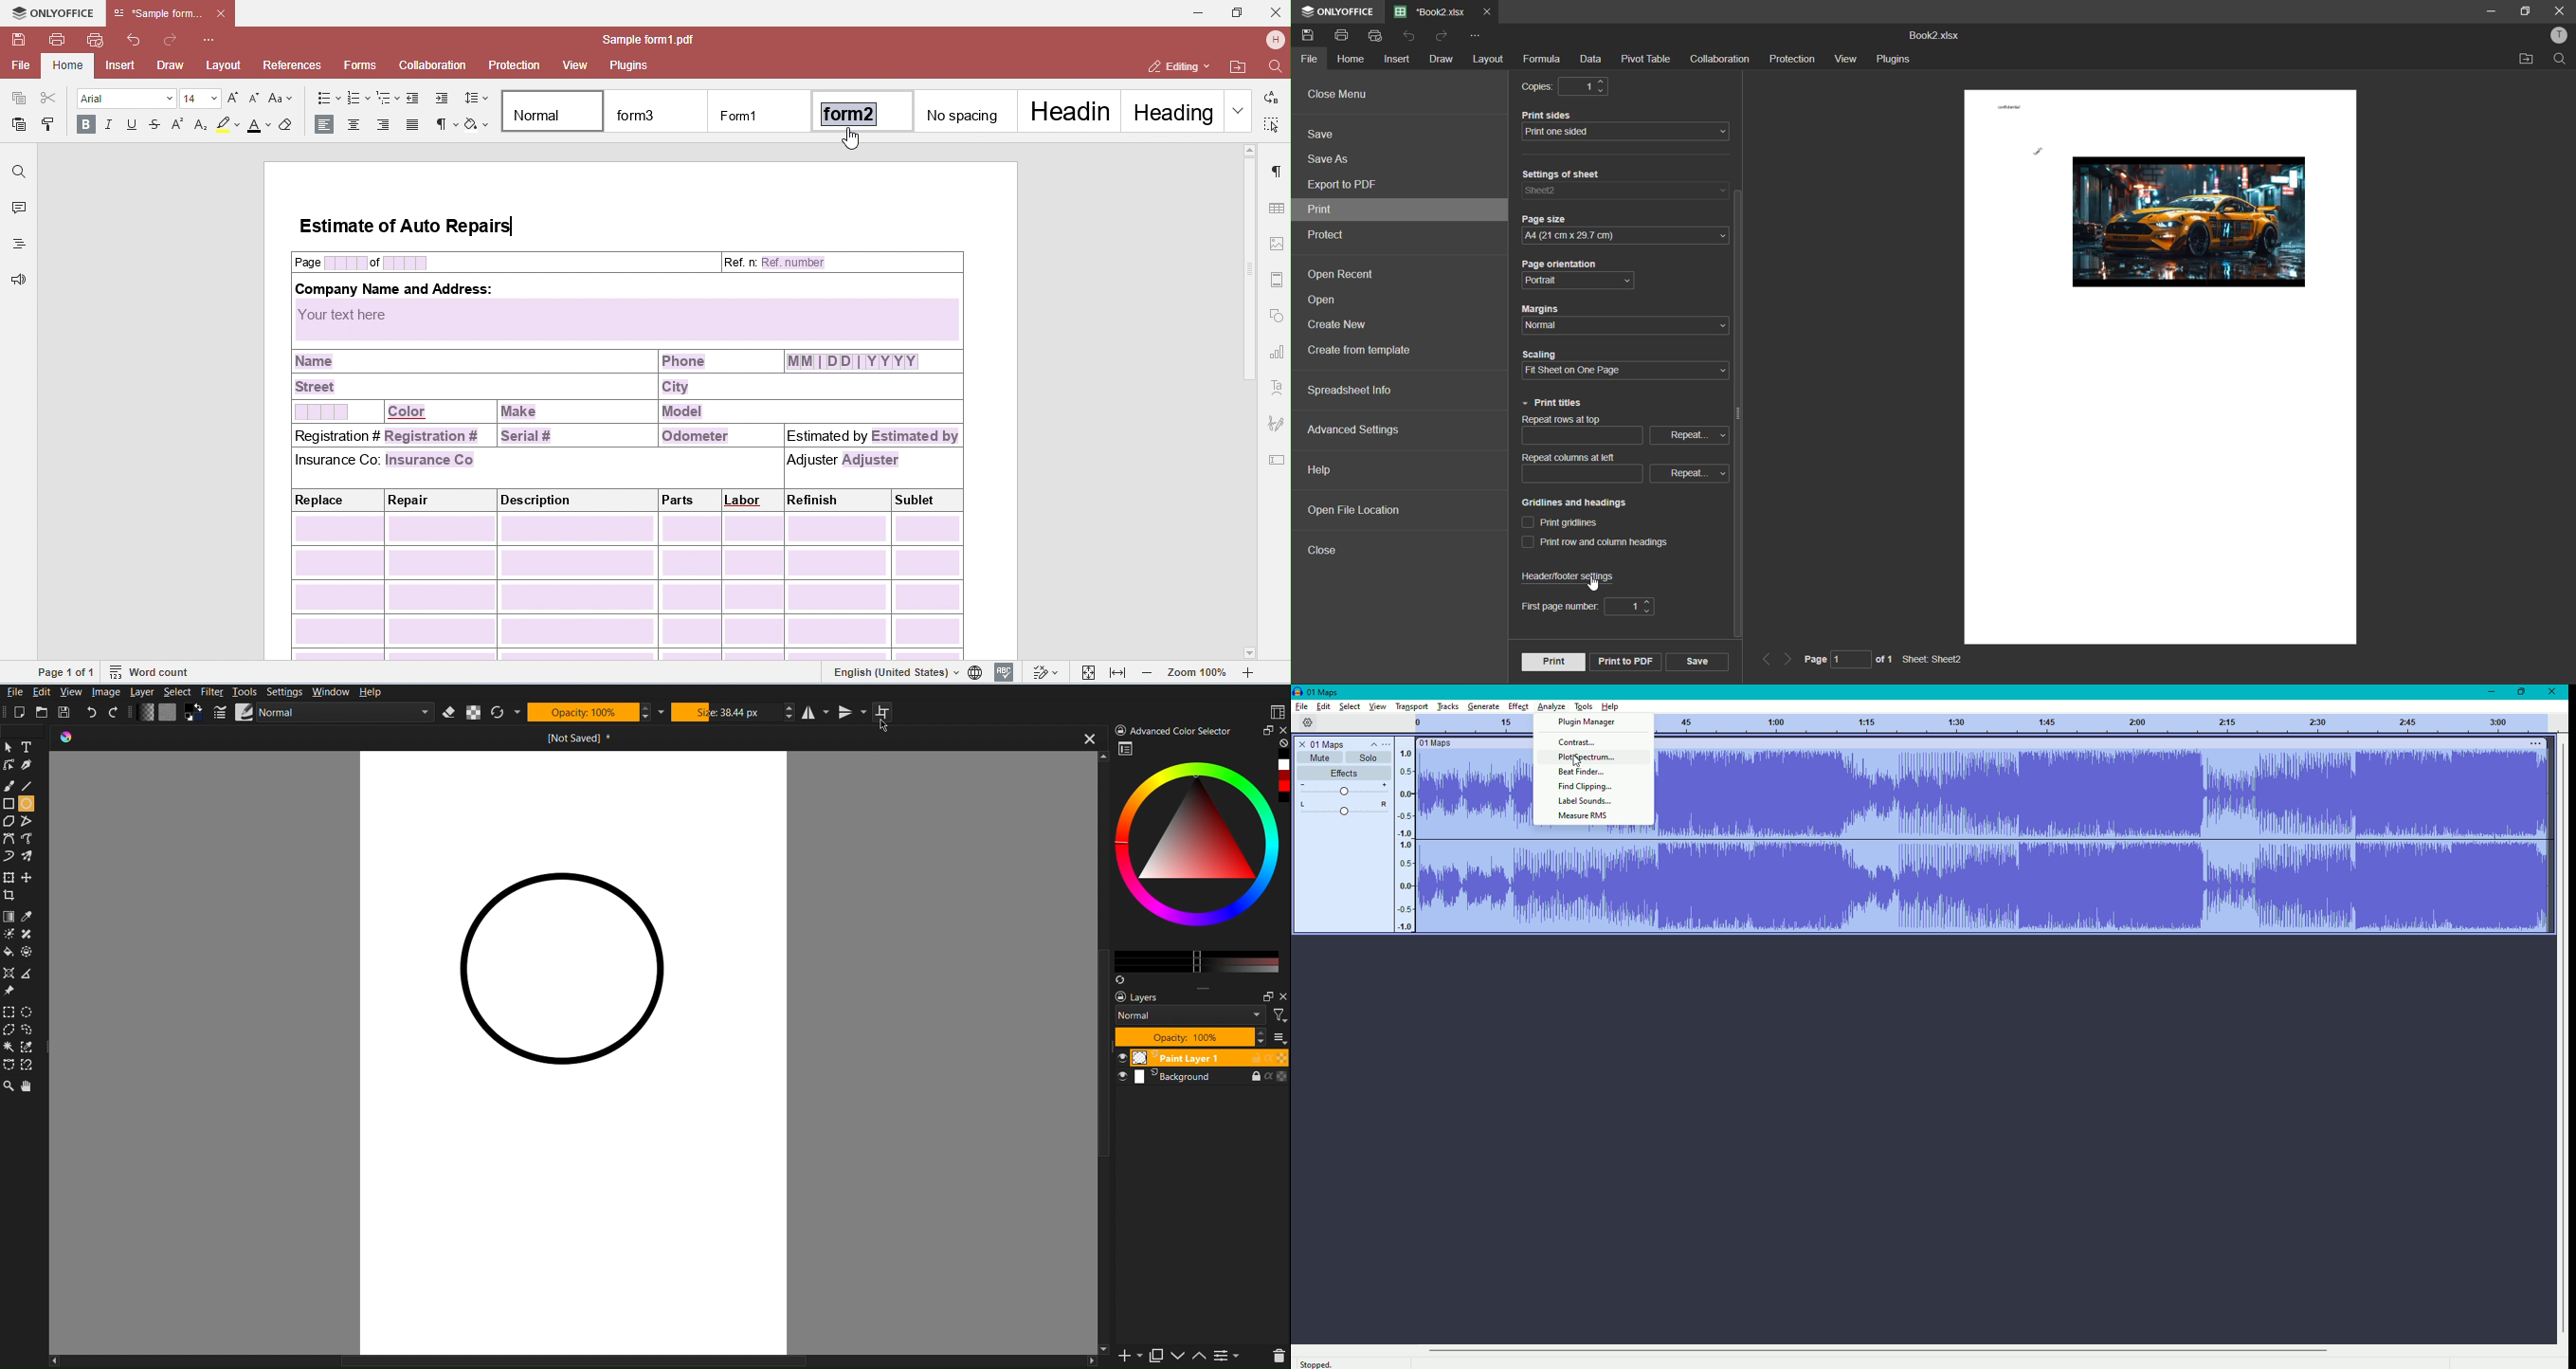 The image size is (2576, 1372). I want to click on profile, so click(2560, 35).